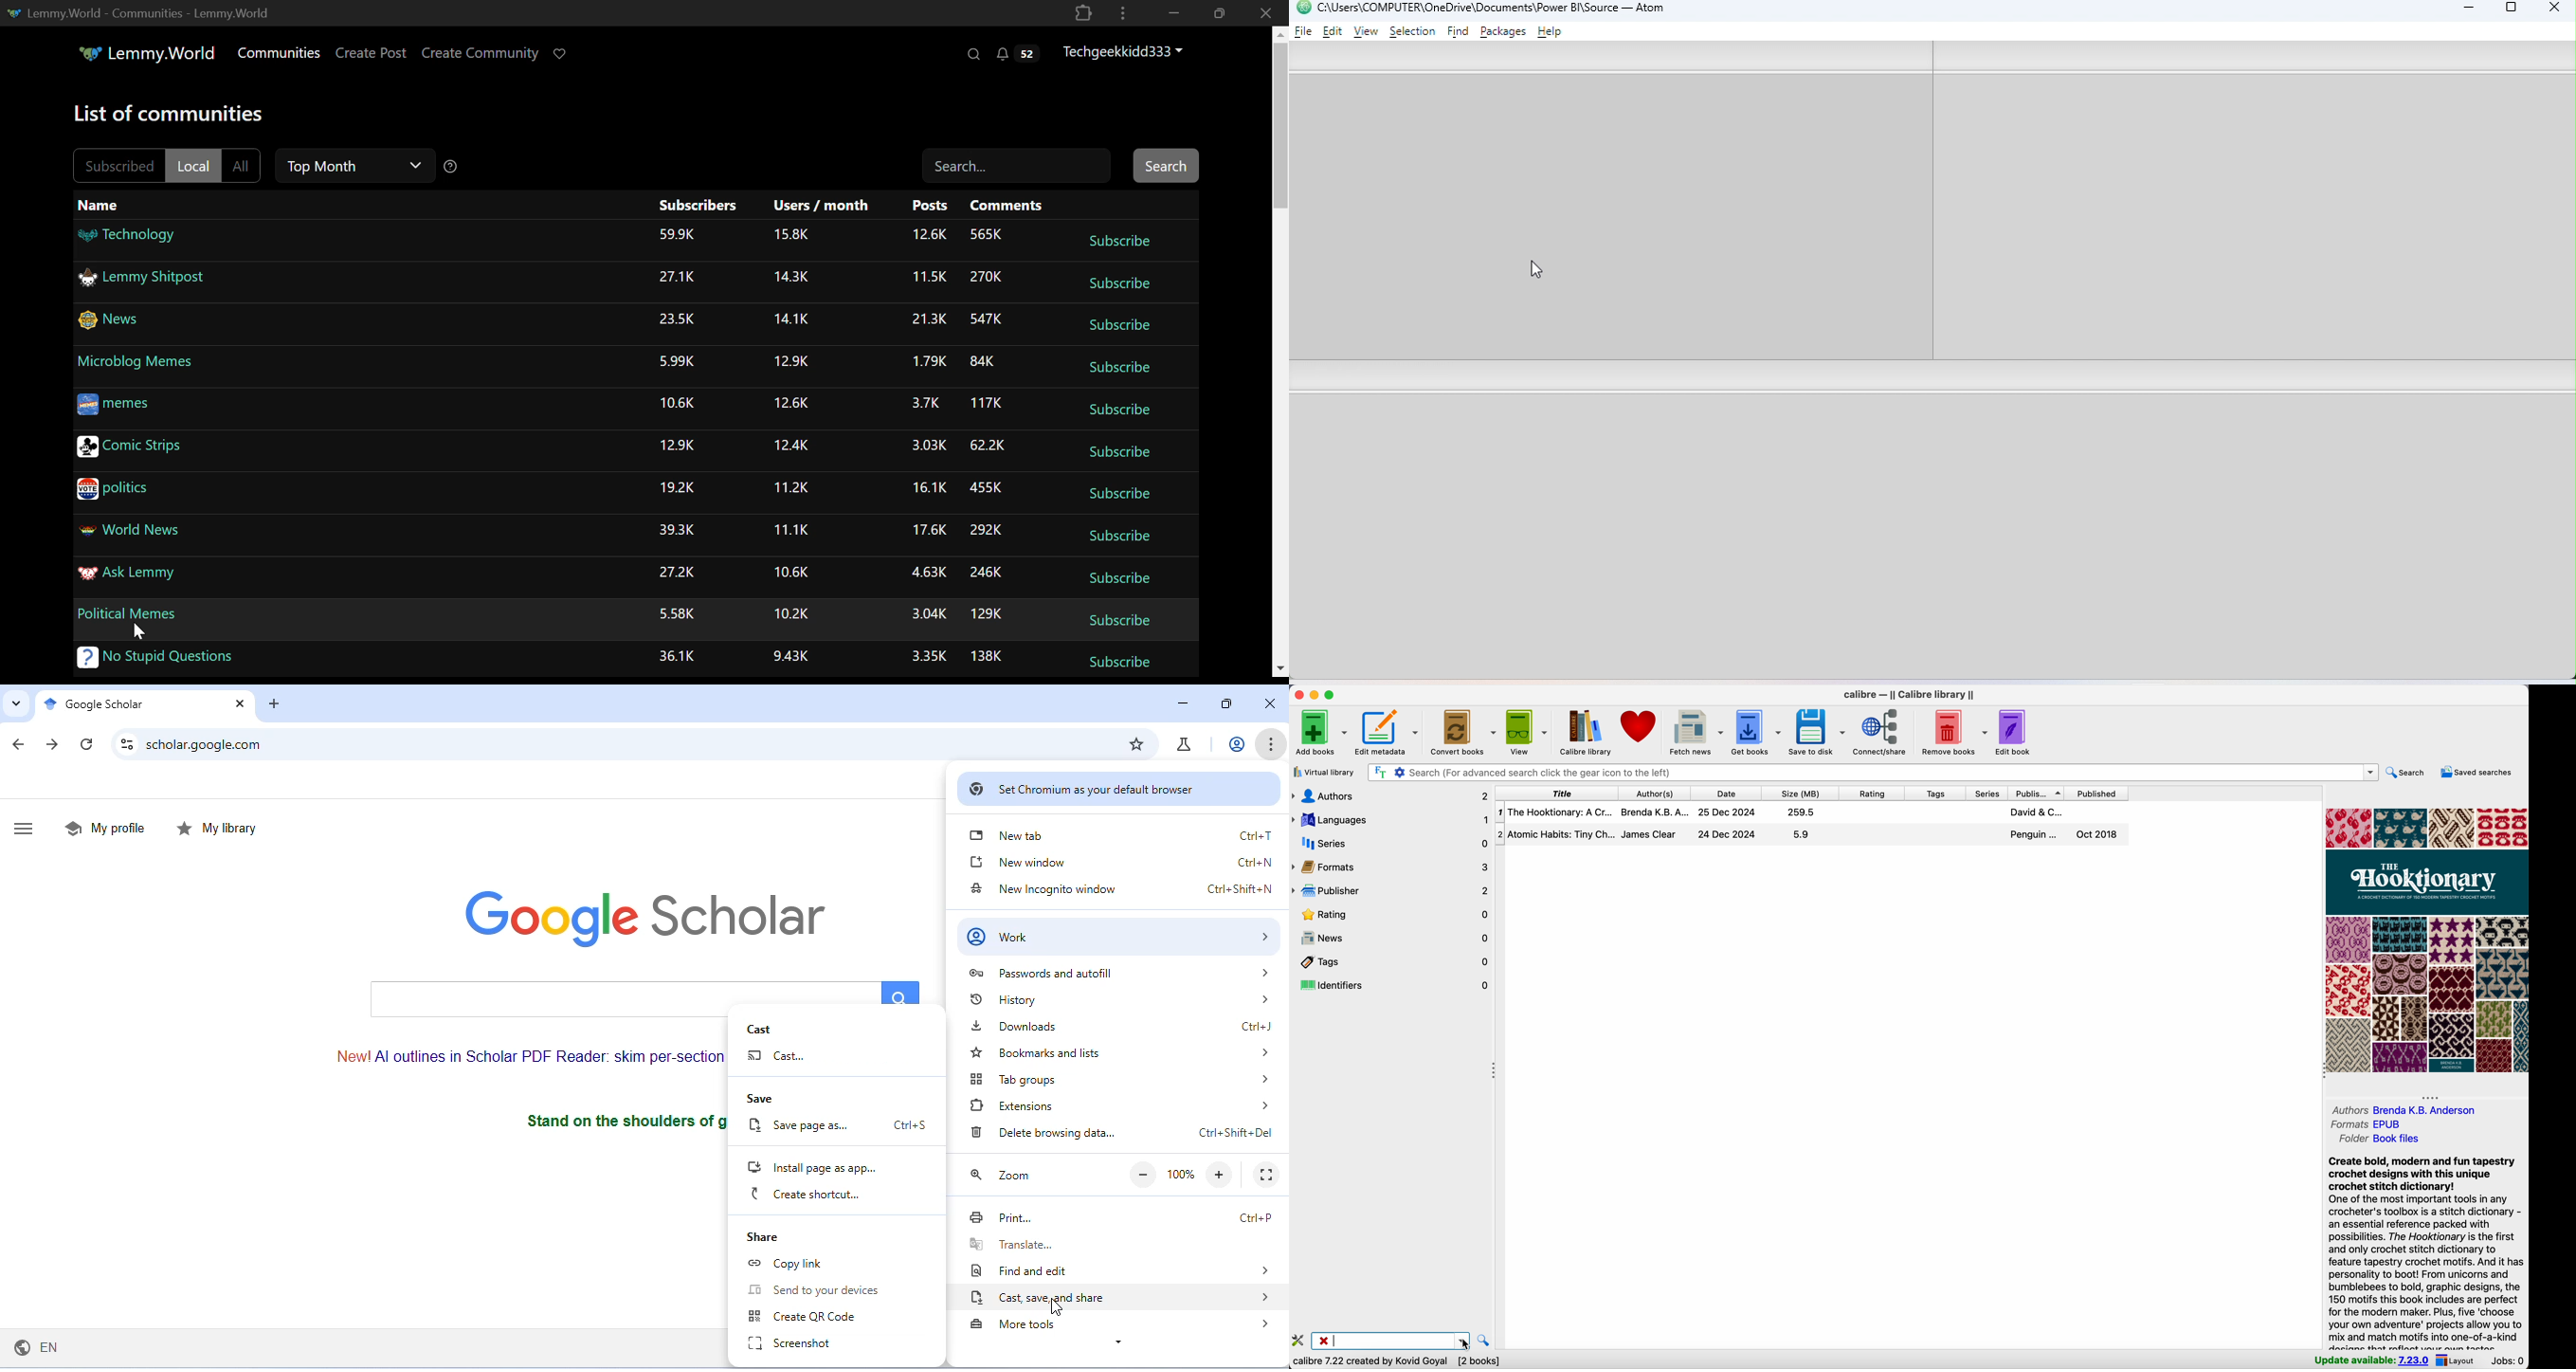 This screenshot has width=2576, height=1372. What do you see at coordinates (789, 277) in the screenshot?
I see `Amount` at bounding box center [789, 277].